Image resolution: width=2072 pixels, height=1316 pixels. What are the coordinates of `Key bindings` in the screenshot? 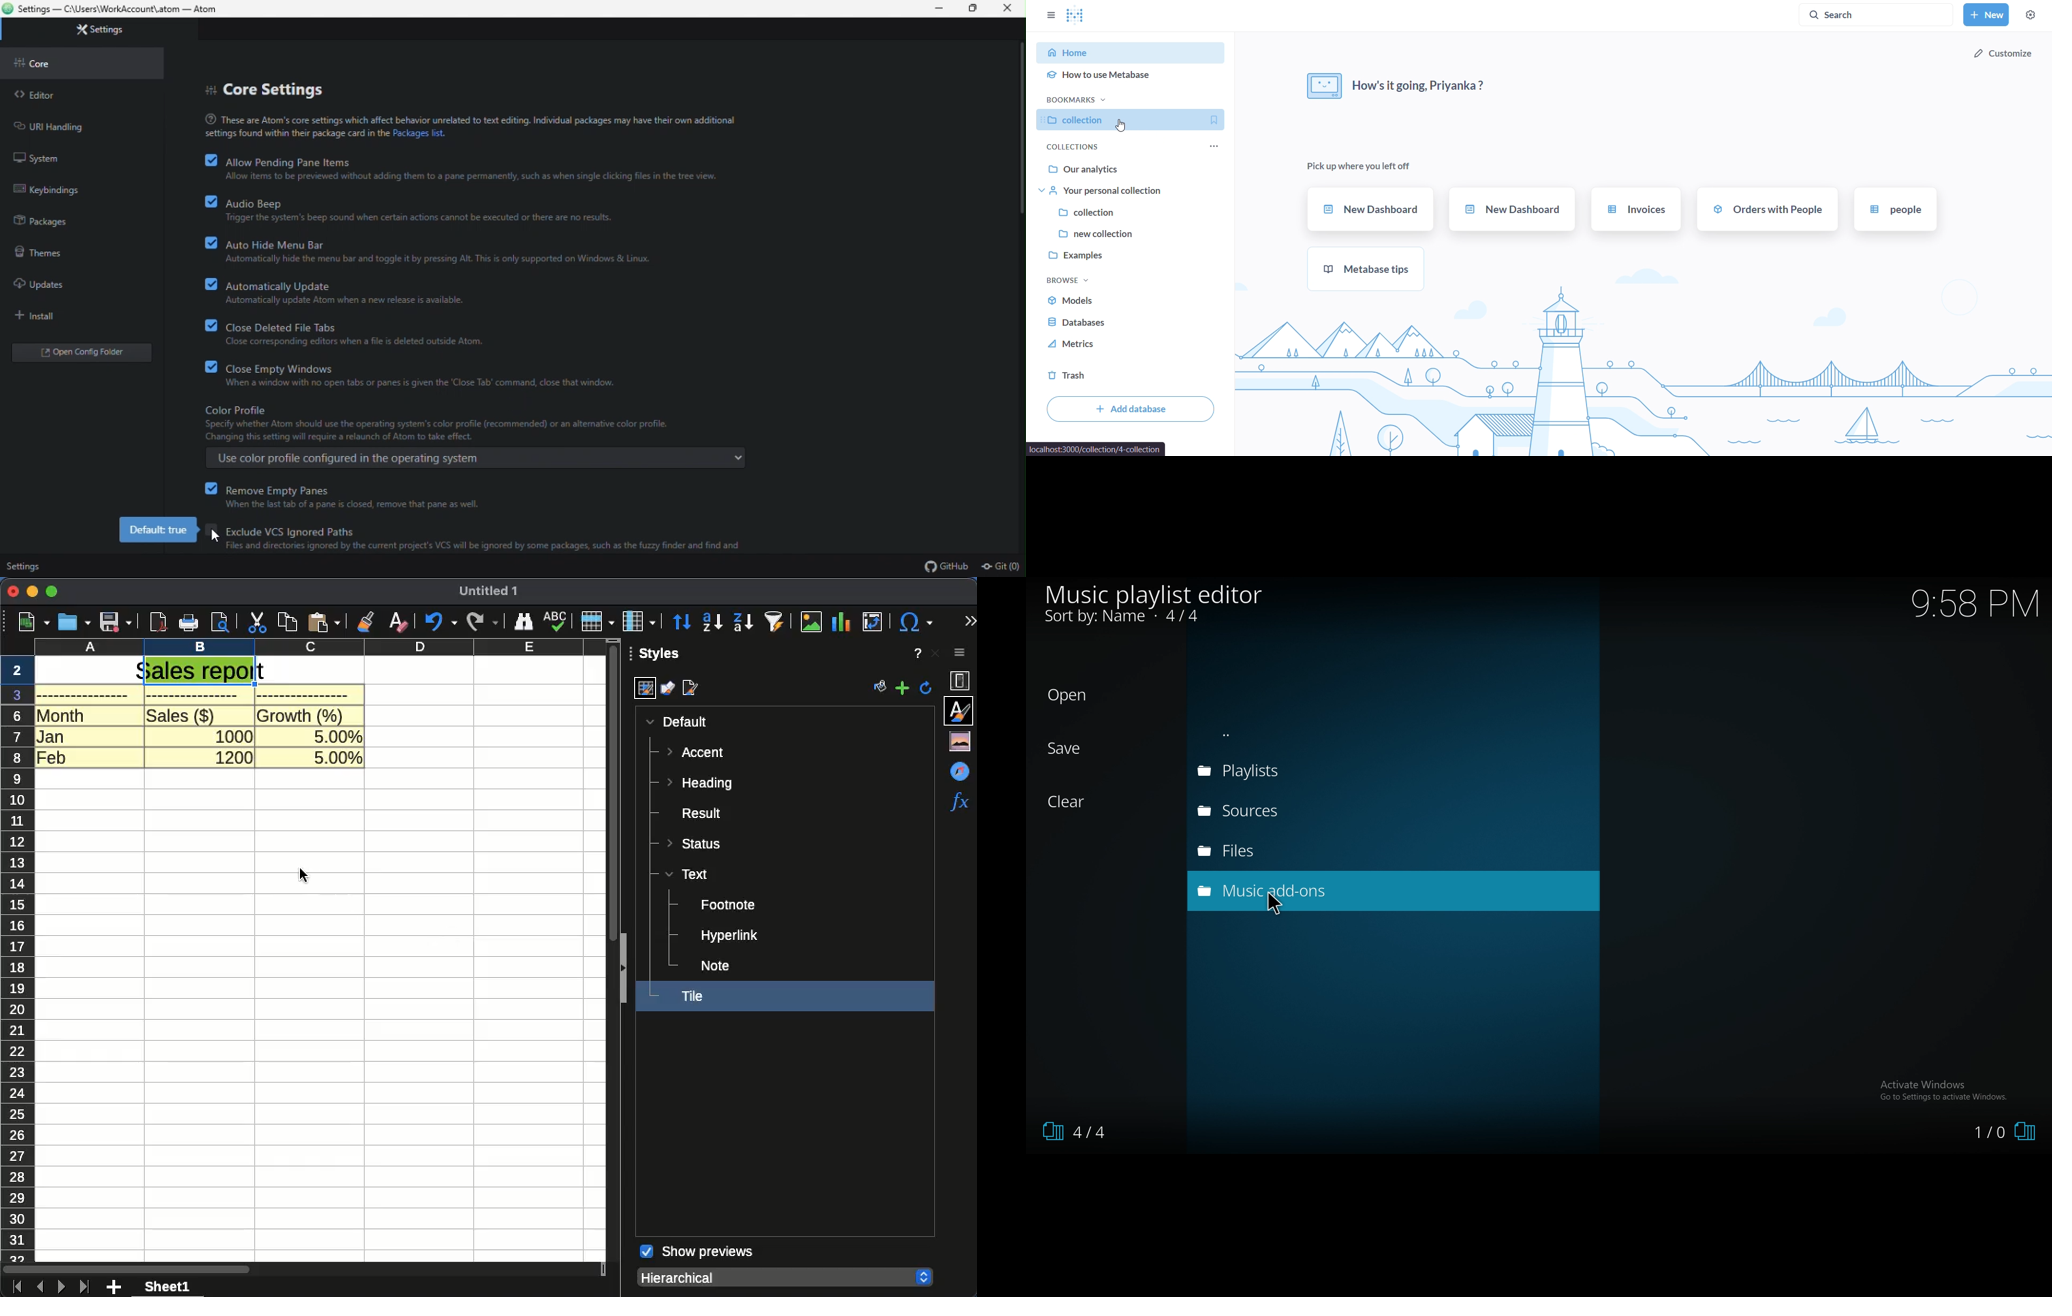 It's located at (80, 187).